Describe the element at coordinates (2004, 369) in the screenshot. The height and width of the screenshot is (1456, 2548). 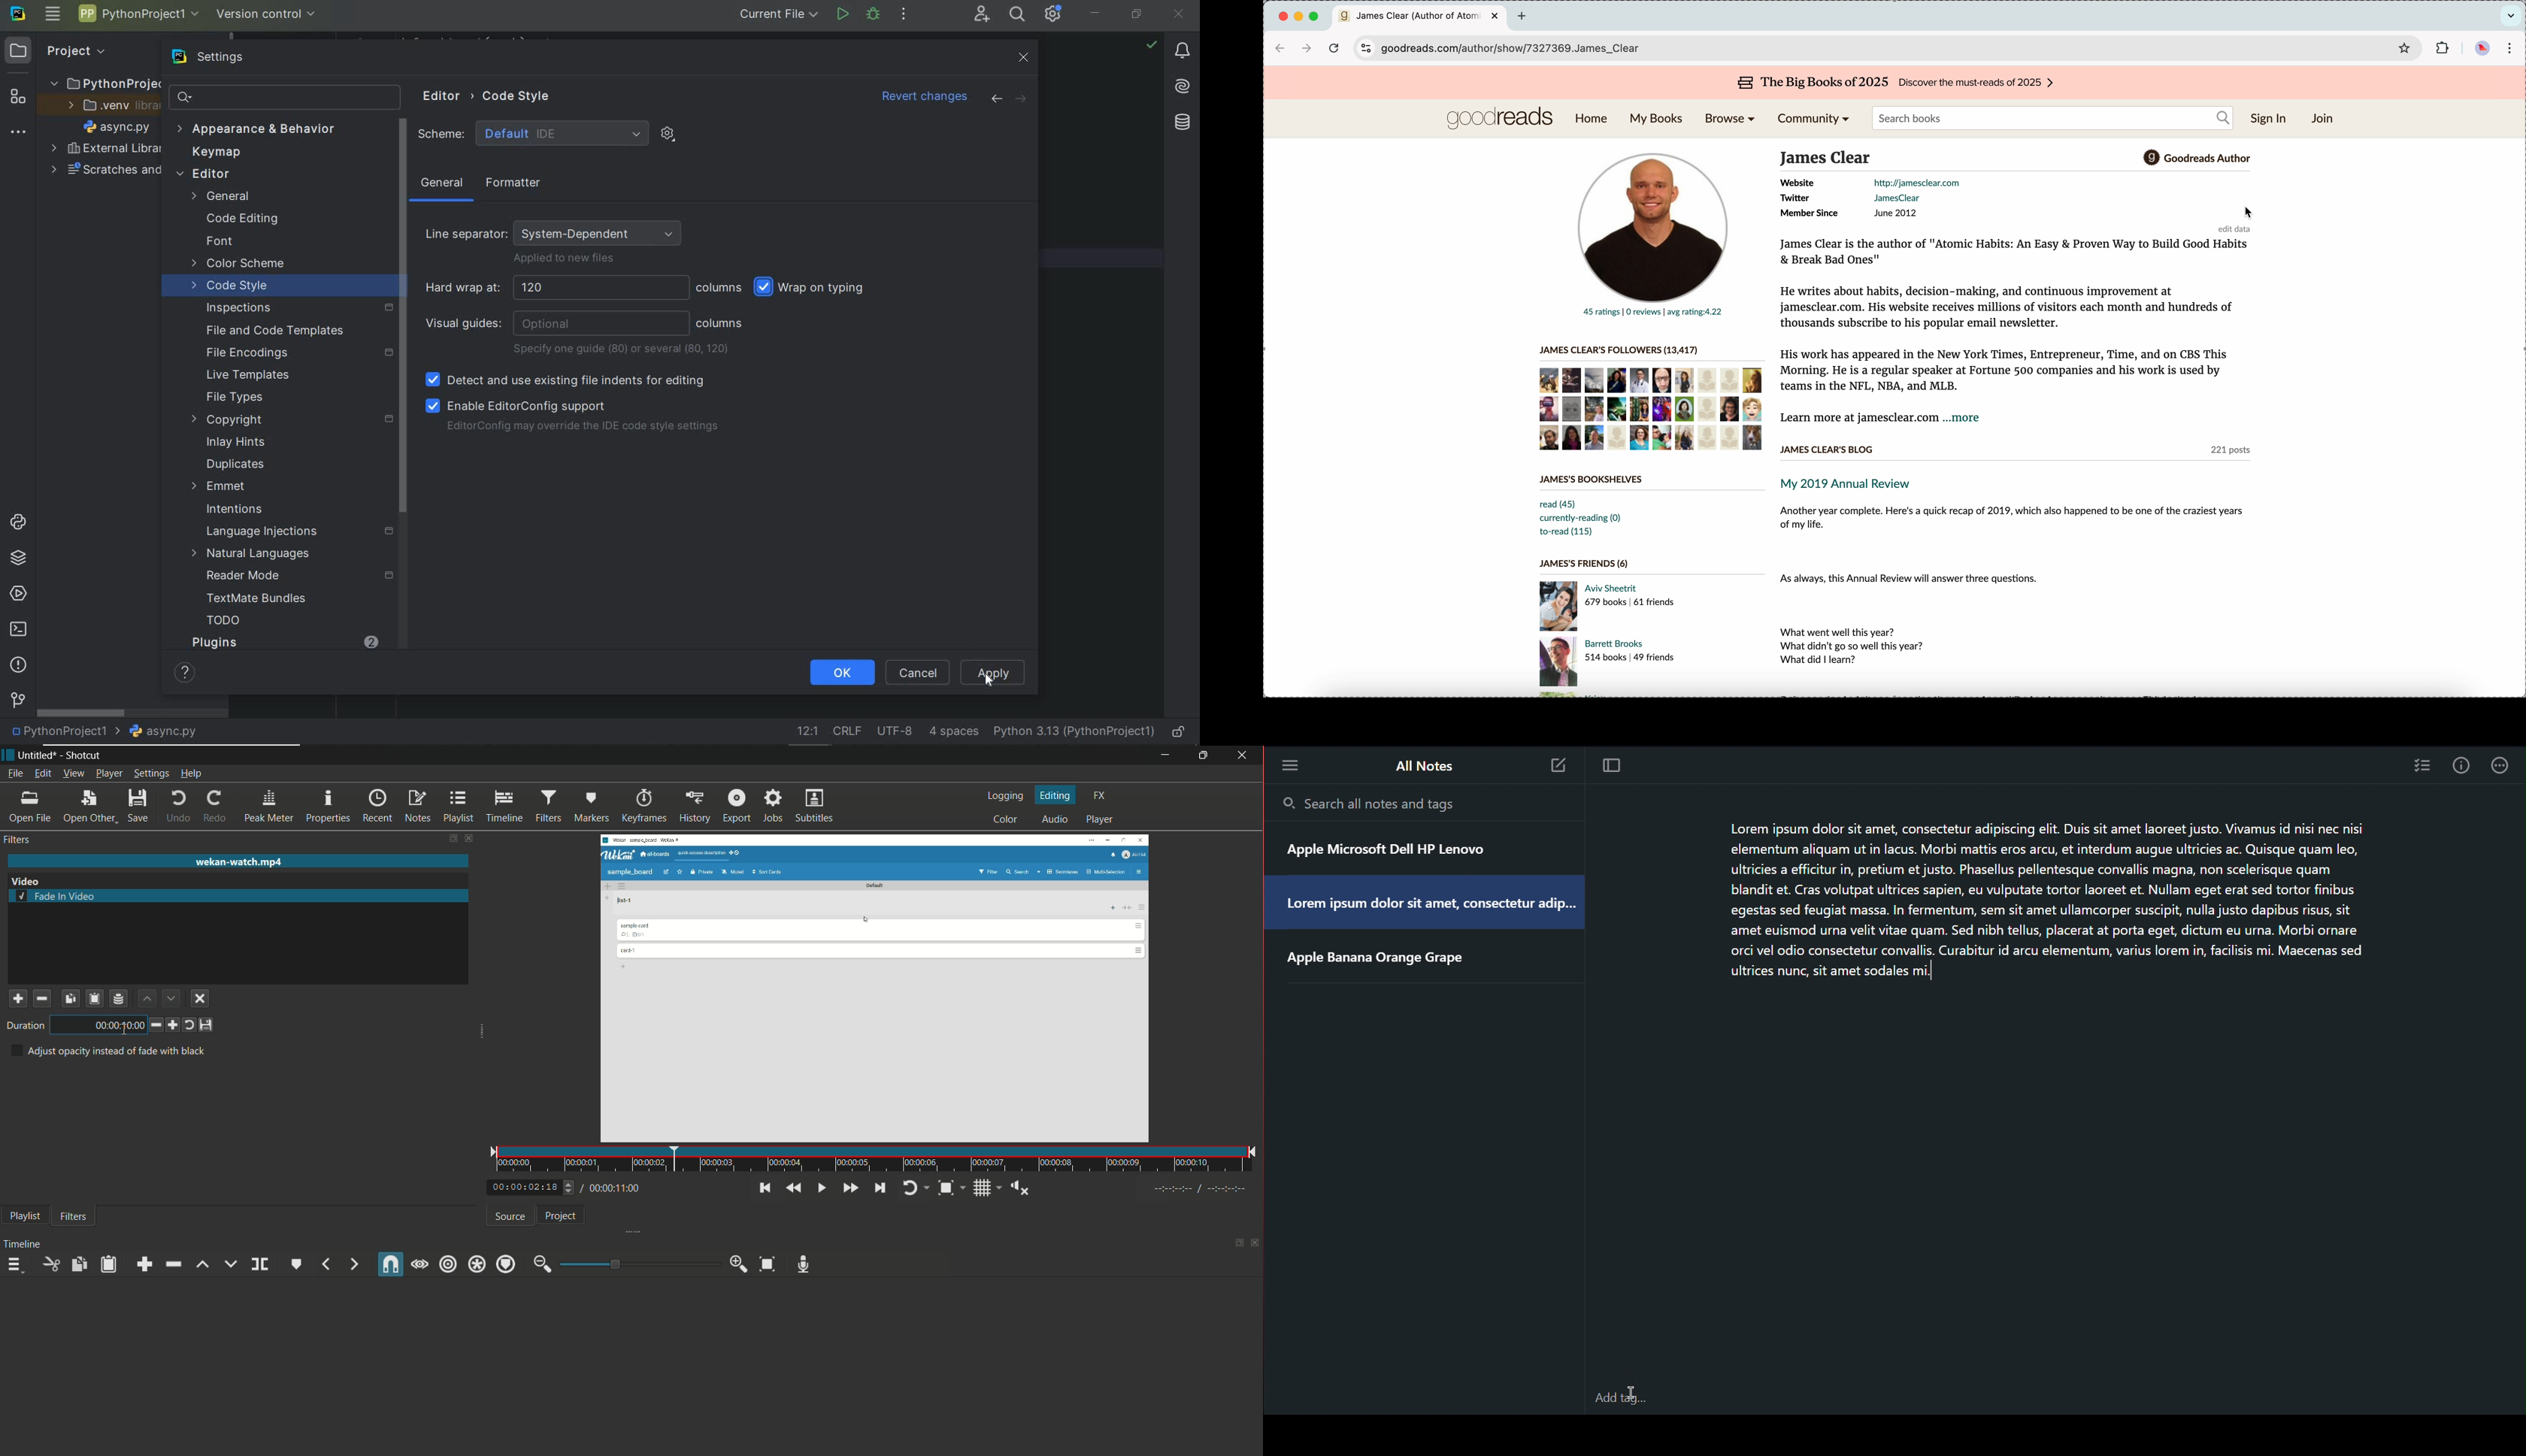
I see `His work has appeared in the New Yoork Times, Enterpreneur, Time, and on CBS This Morning. He is a regular spearker at Fortune 500 companies and his work is used by  teams in the NFL, NBA and MLB.` at that location.